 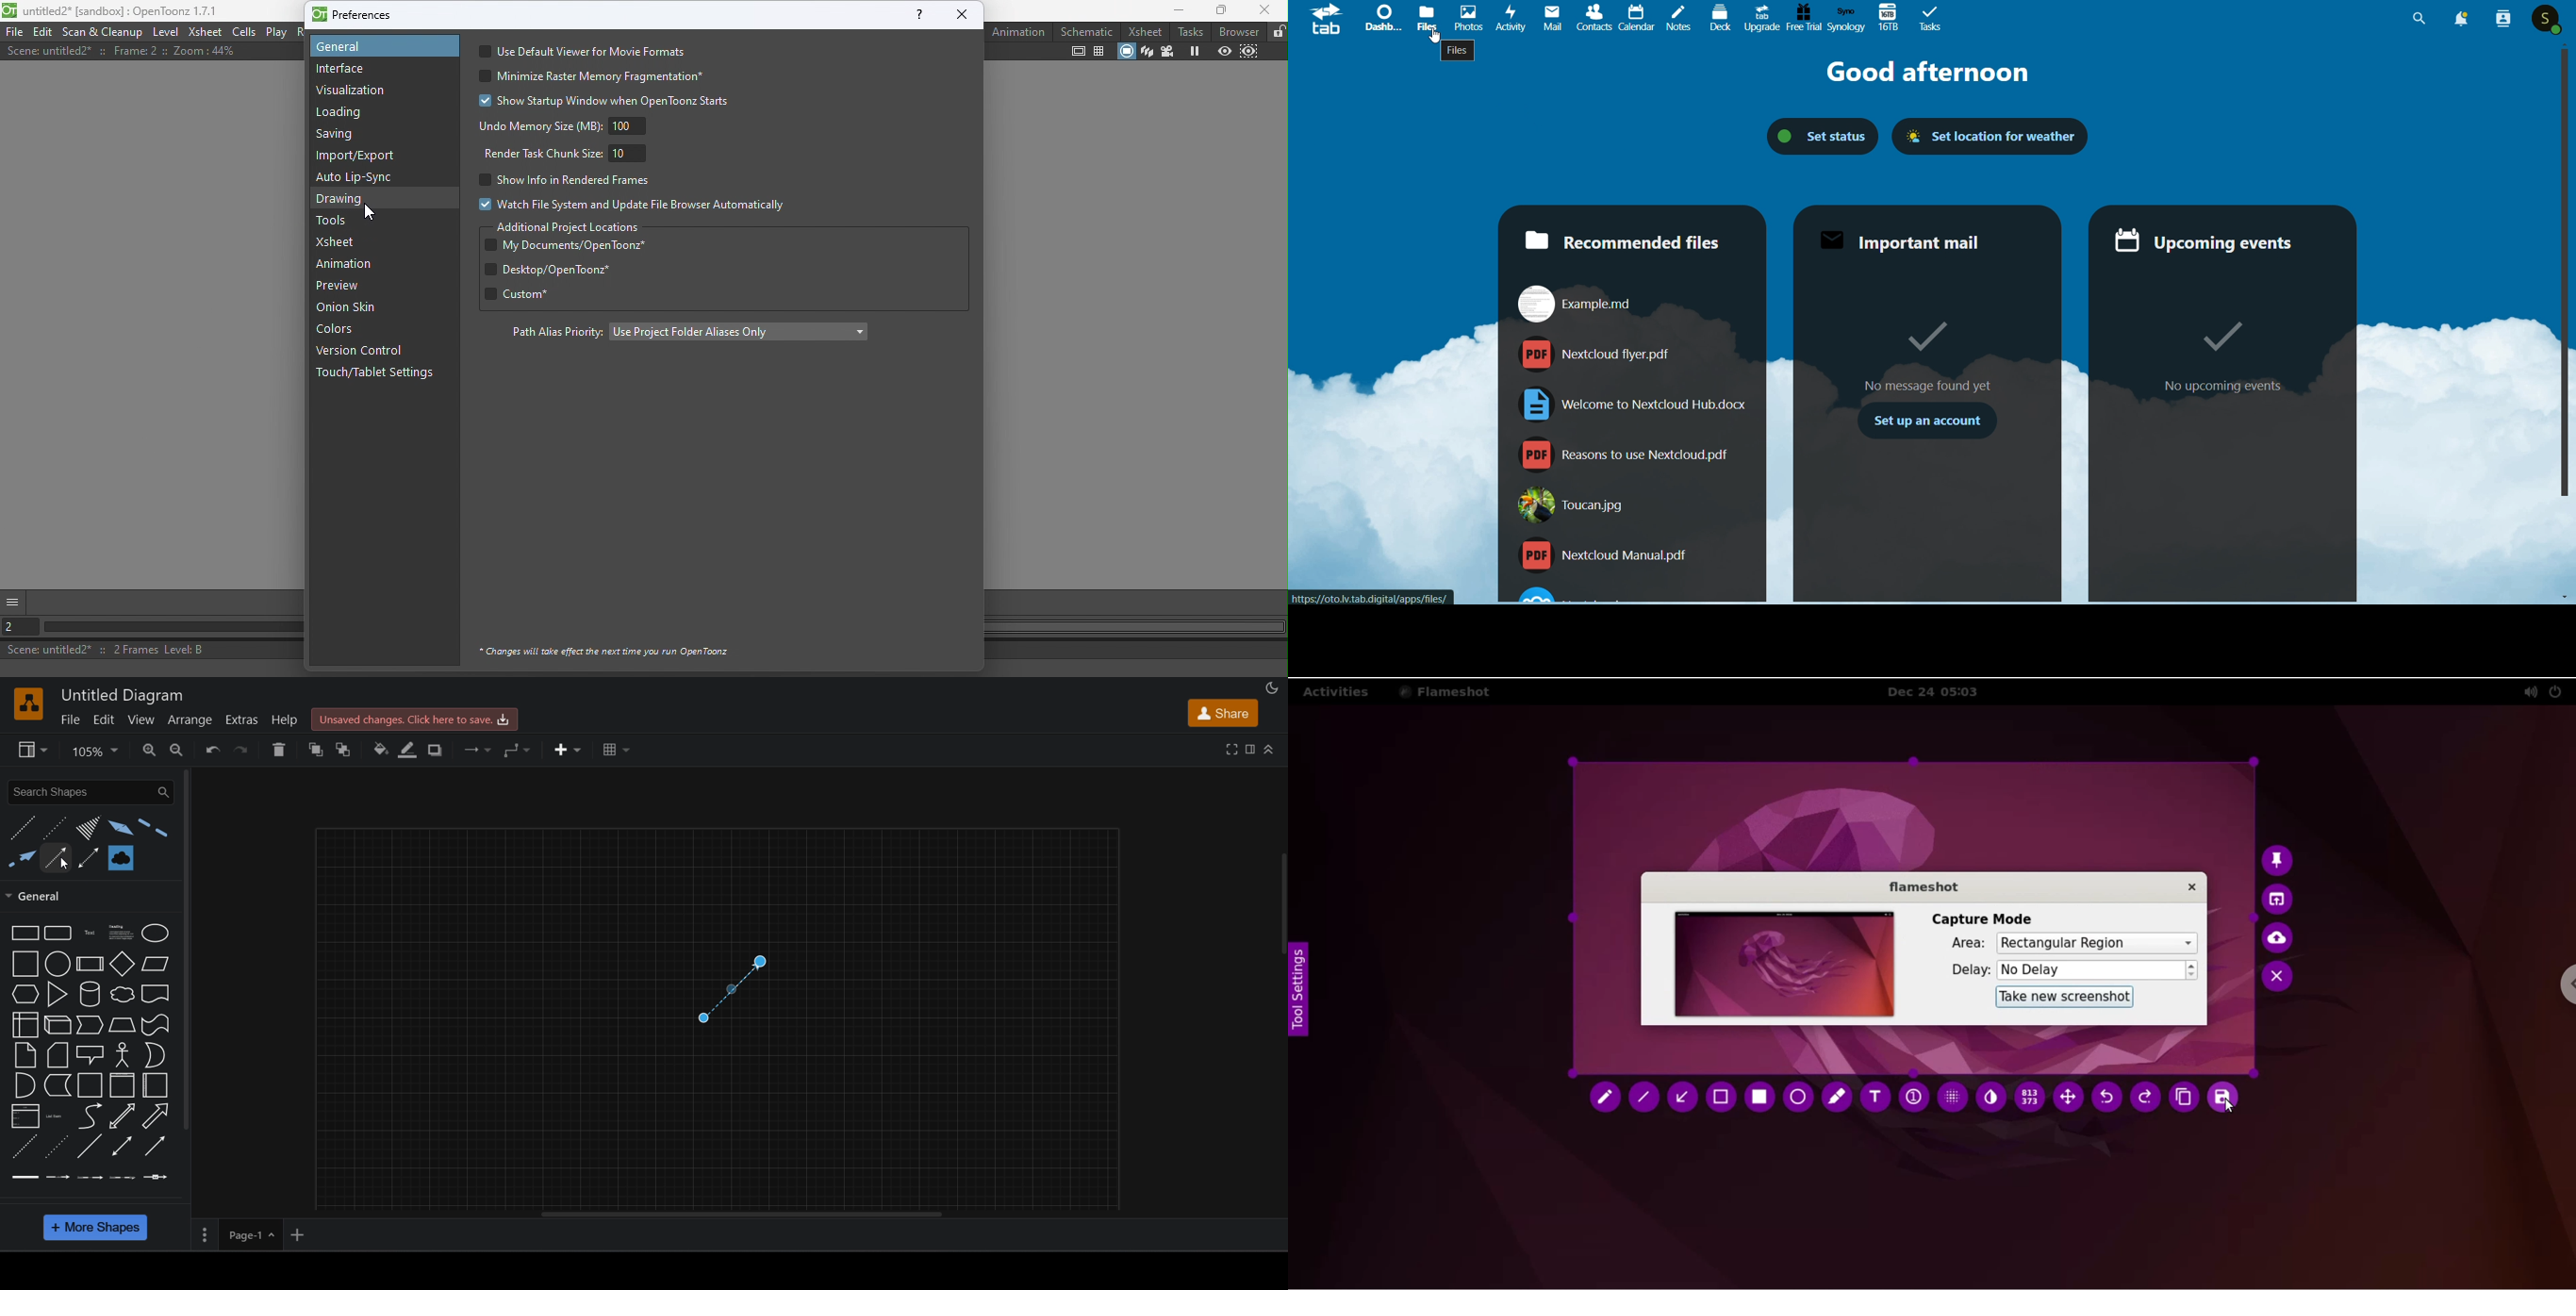 I want to click on directional connector, so click(x=156, y=1145).